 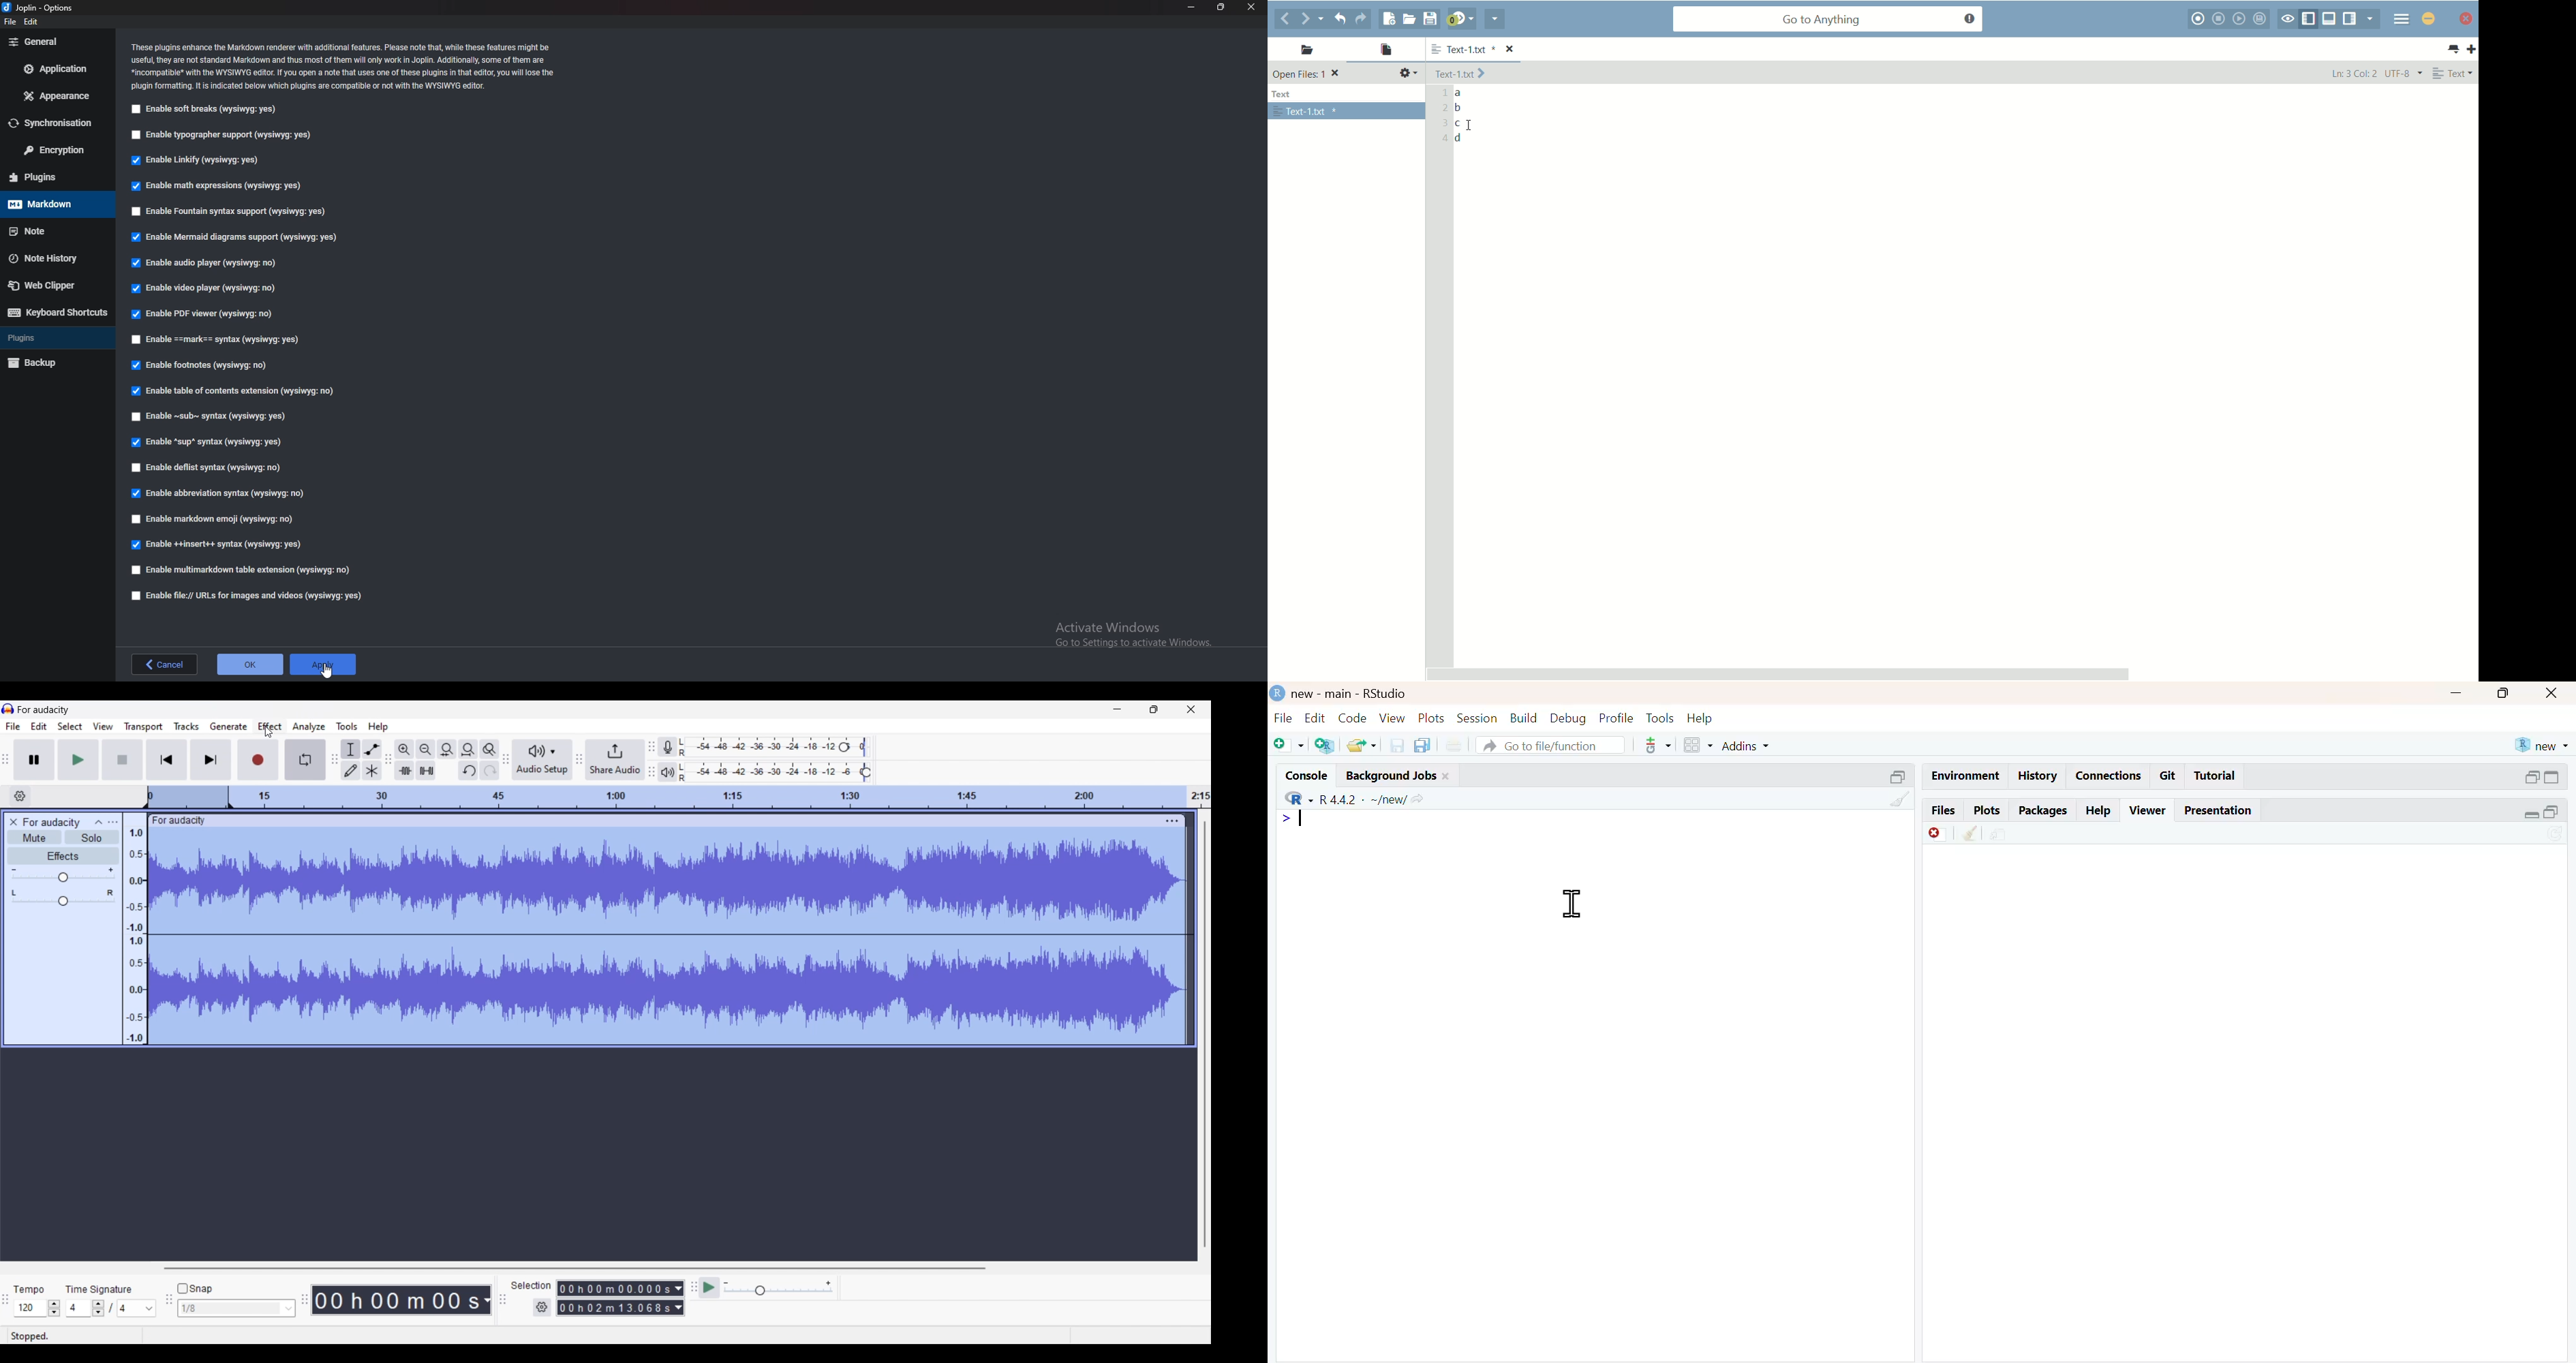 What do you see at coordinates (1362, 745) in the screenshot?
I see `share folder as` at bounding box center [1362, 745].